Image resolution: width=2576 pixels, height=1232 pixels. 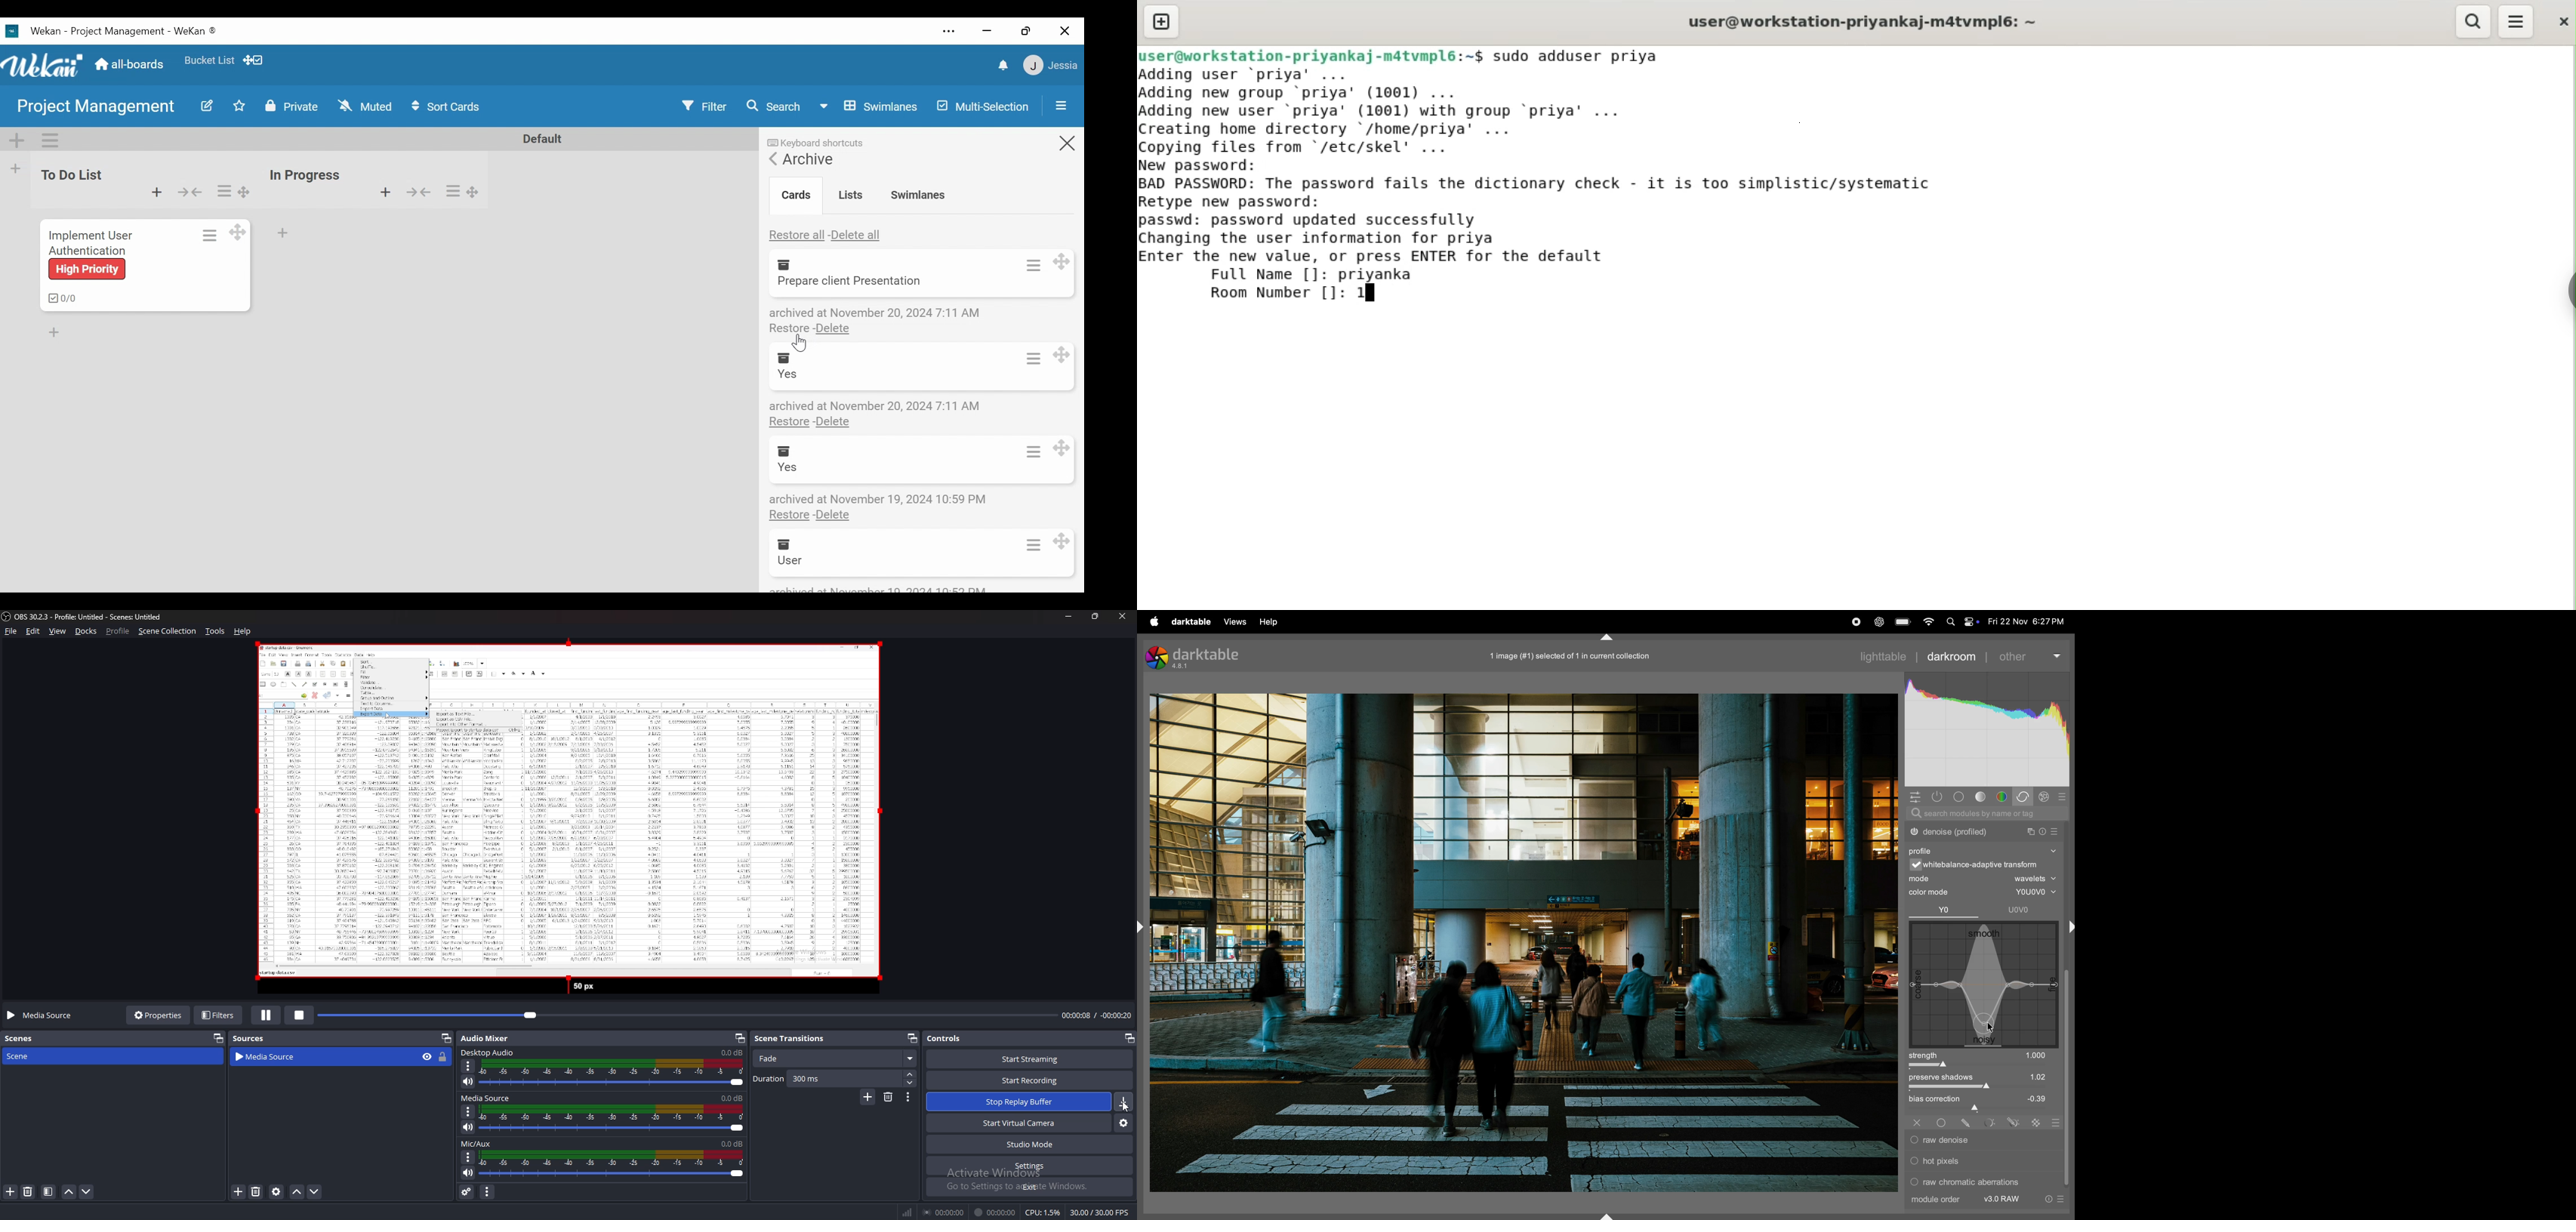 I want to click on pop out, so click(x=219, y=1038).